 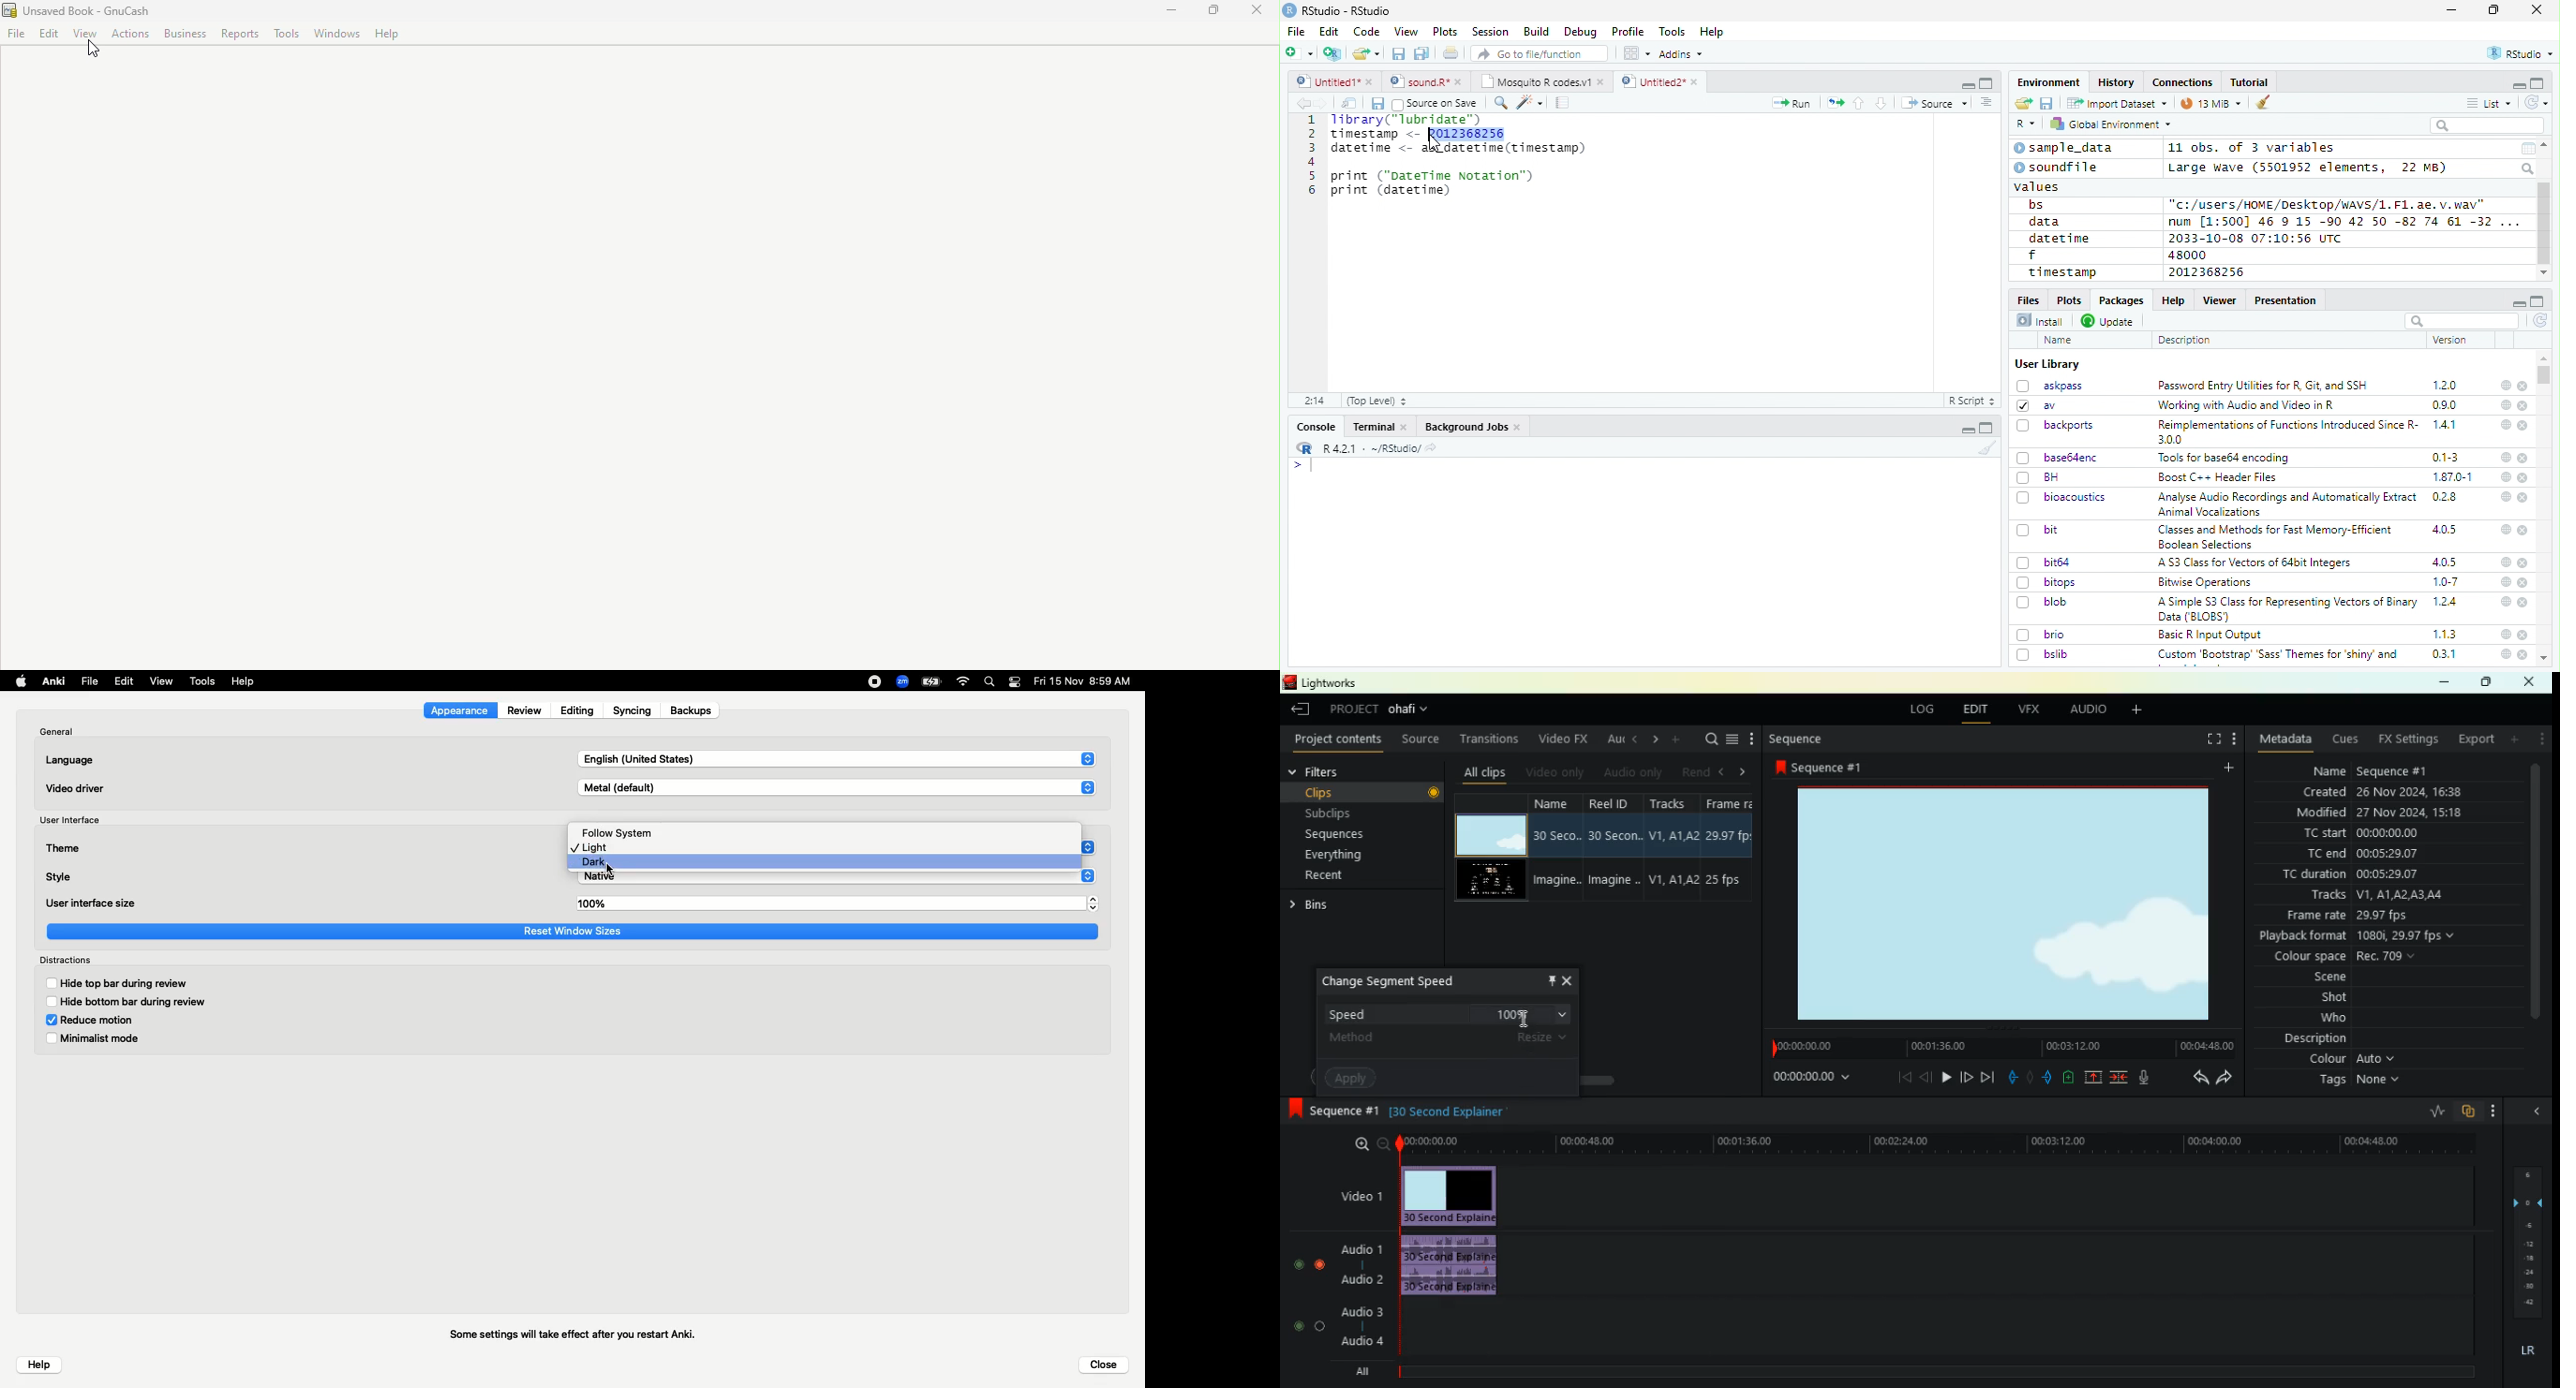 What do you see at coordinates (2181, 82) in the screenshot?
I see `Connections` at bounding box center [2181, 82].